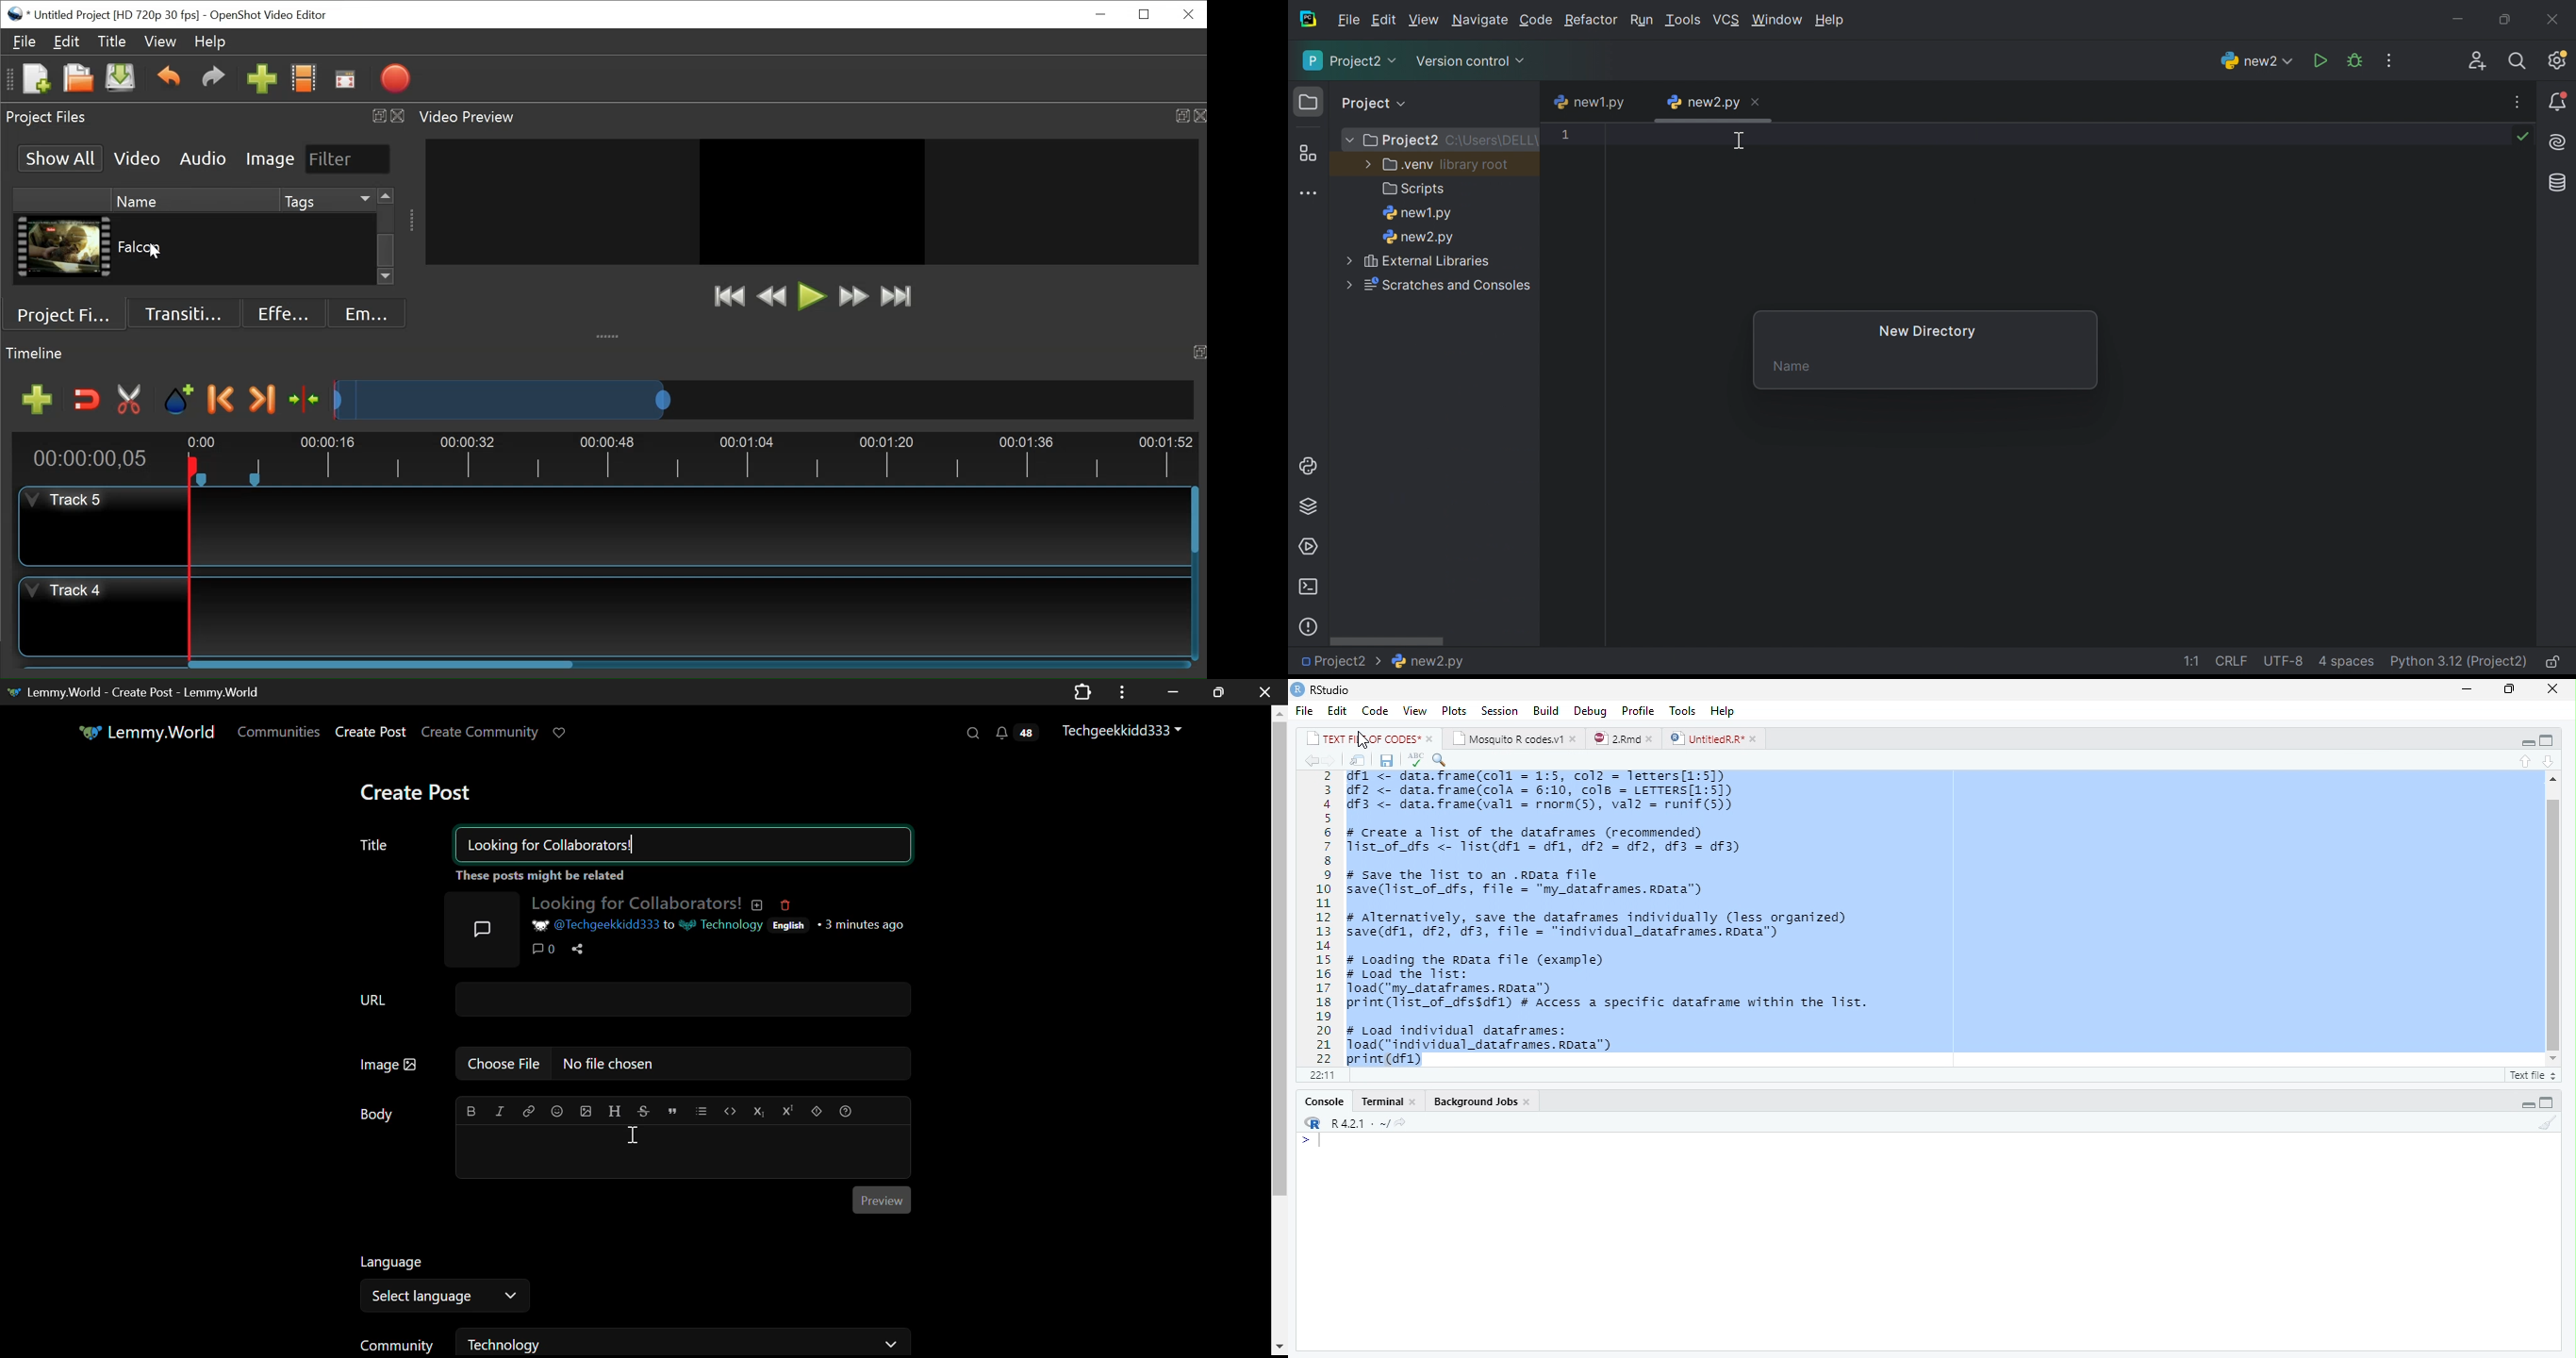 Image resolution: width=2576 pixels, height=1372 pixels. What do you see at coordinates (1309, 760) in the screenshot?
I see `Go to previous location` at bounding box center [1309, 760].